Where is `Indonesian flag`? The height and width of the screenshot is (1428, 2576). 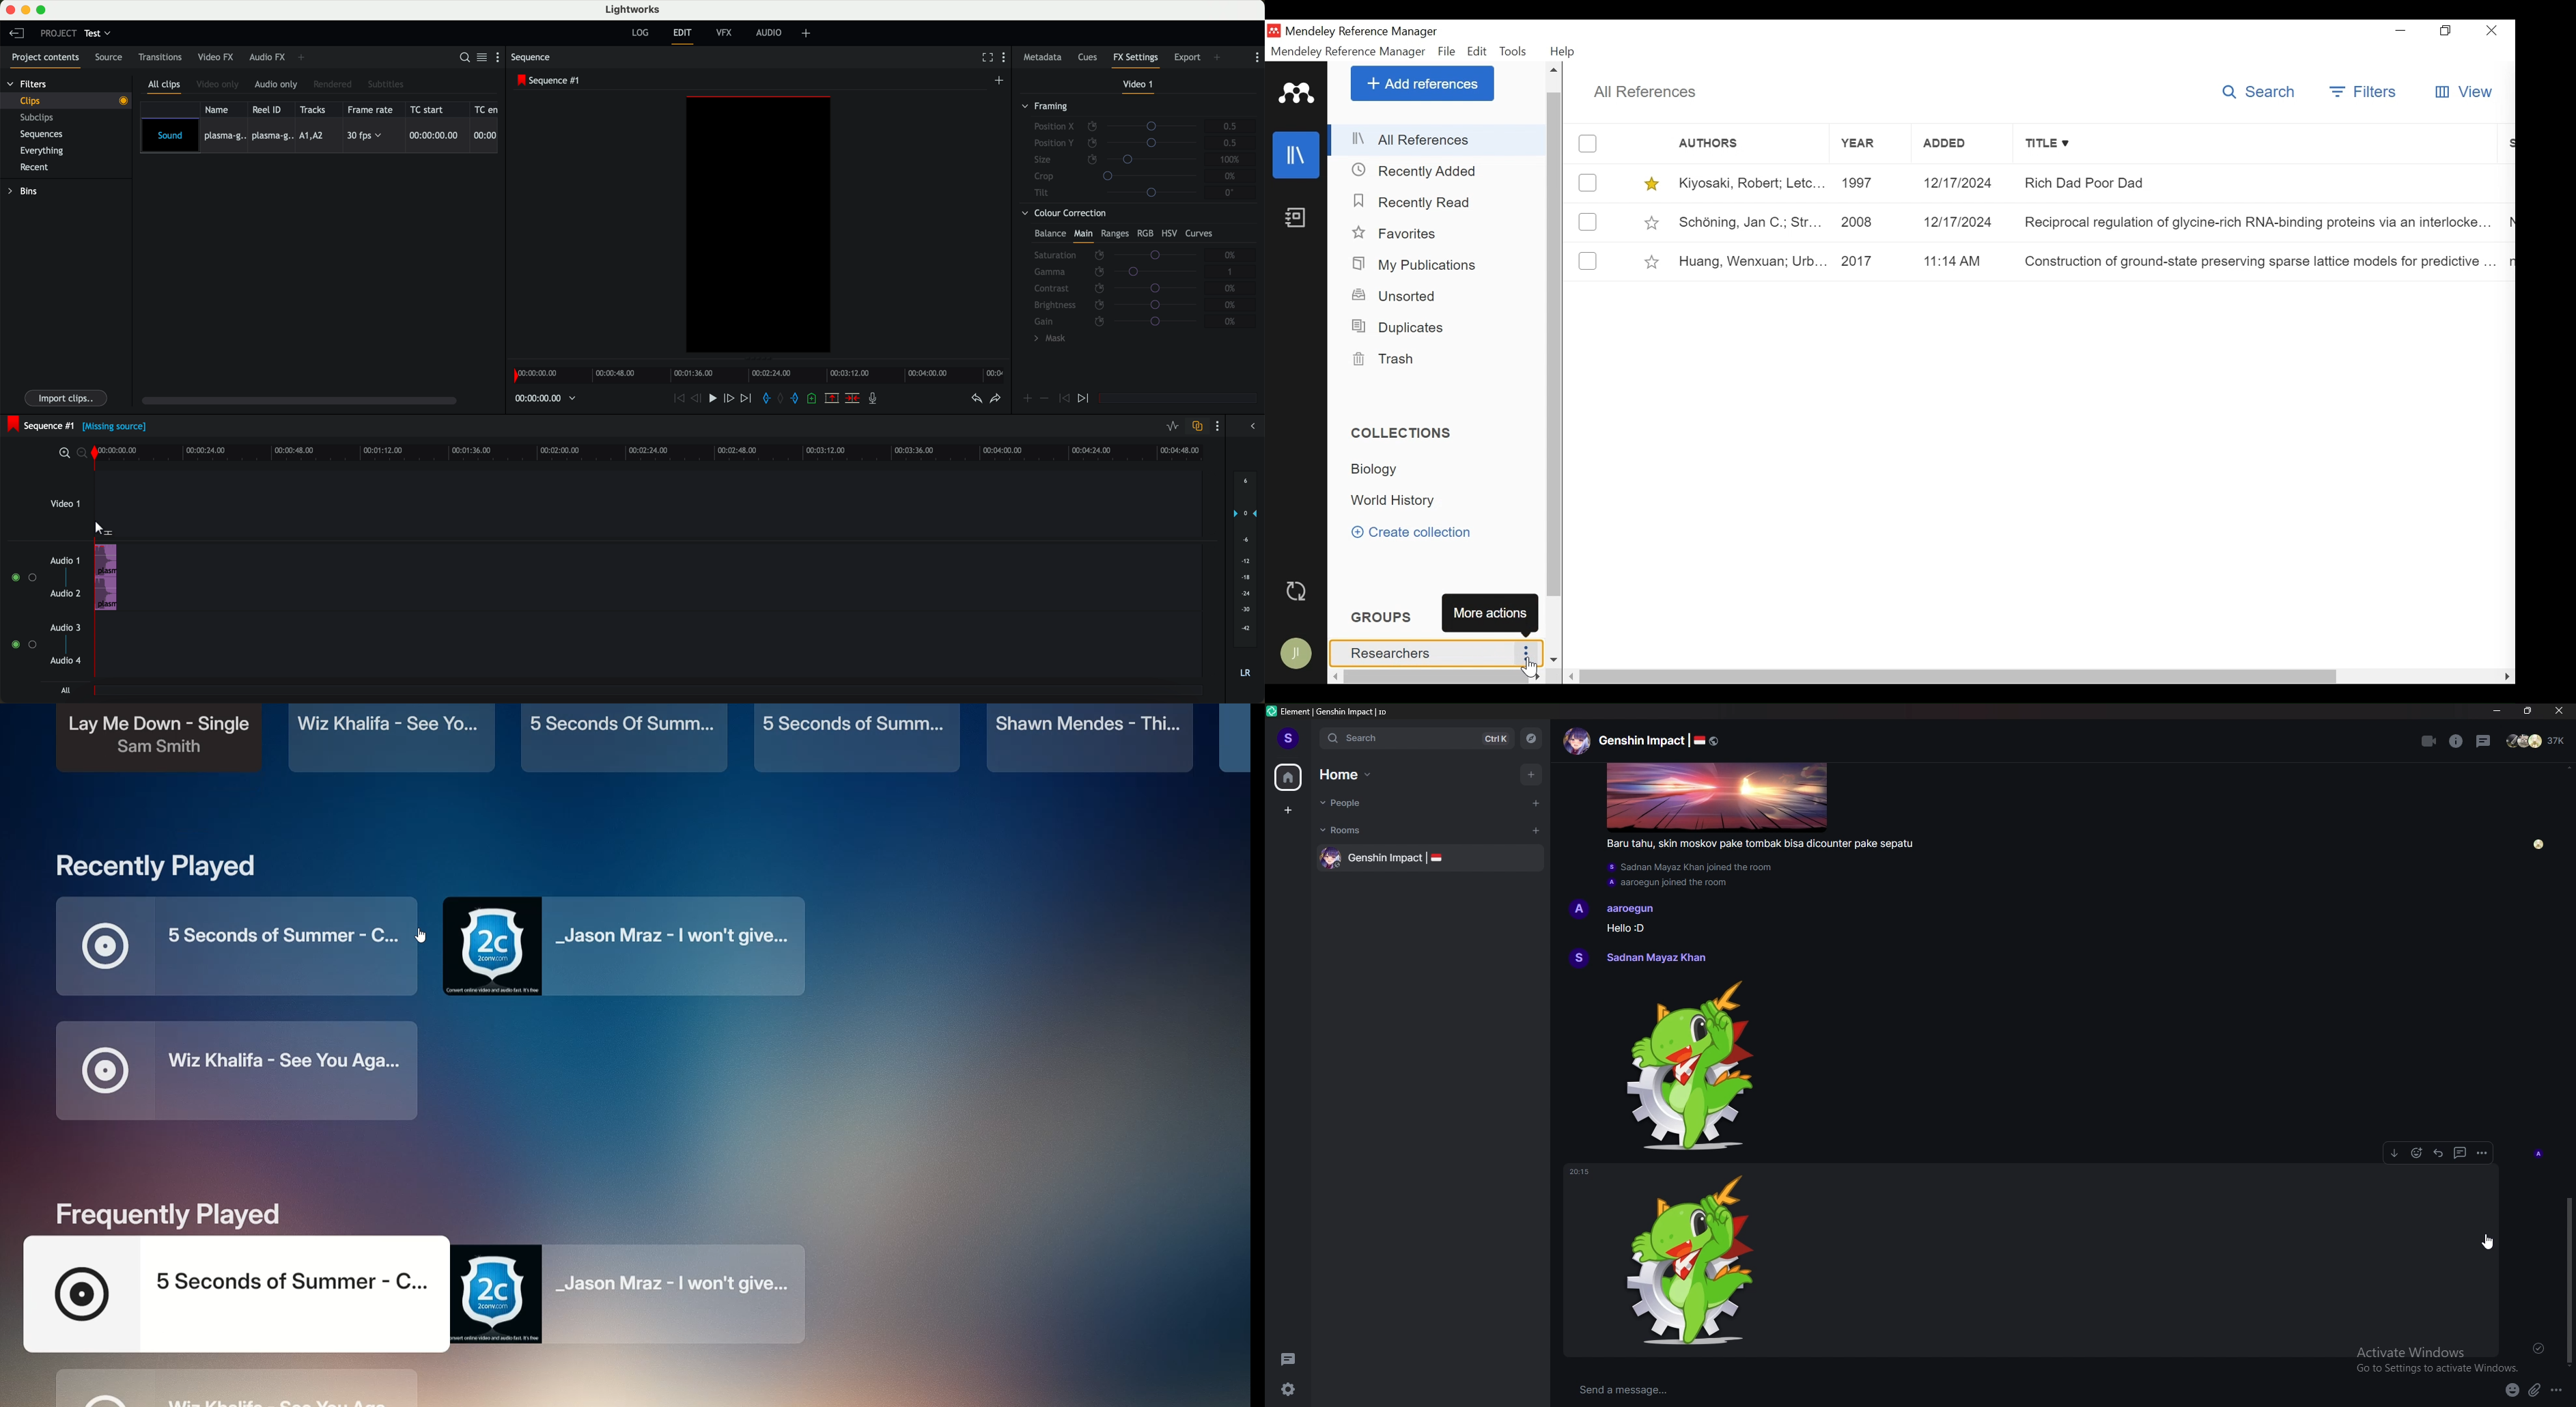
Indonesian flag is located at coordinates (1436, 857).